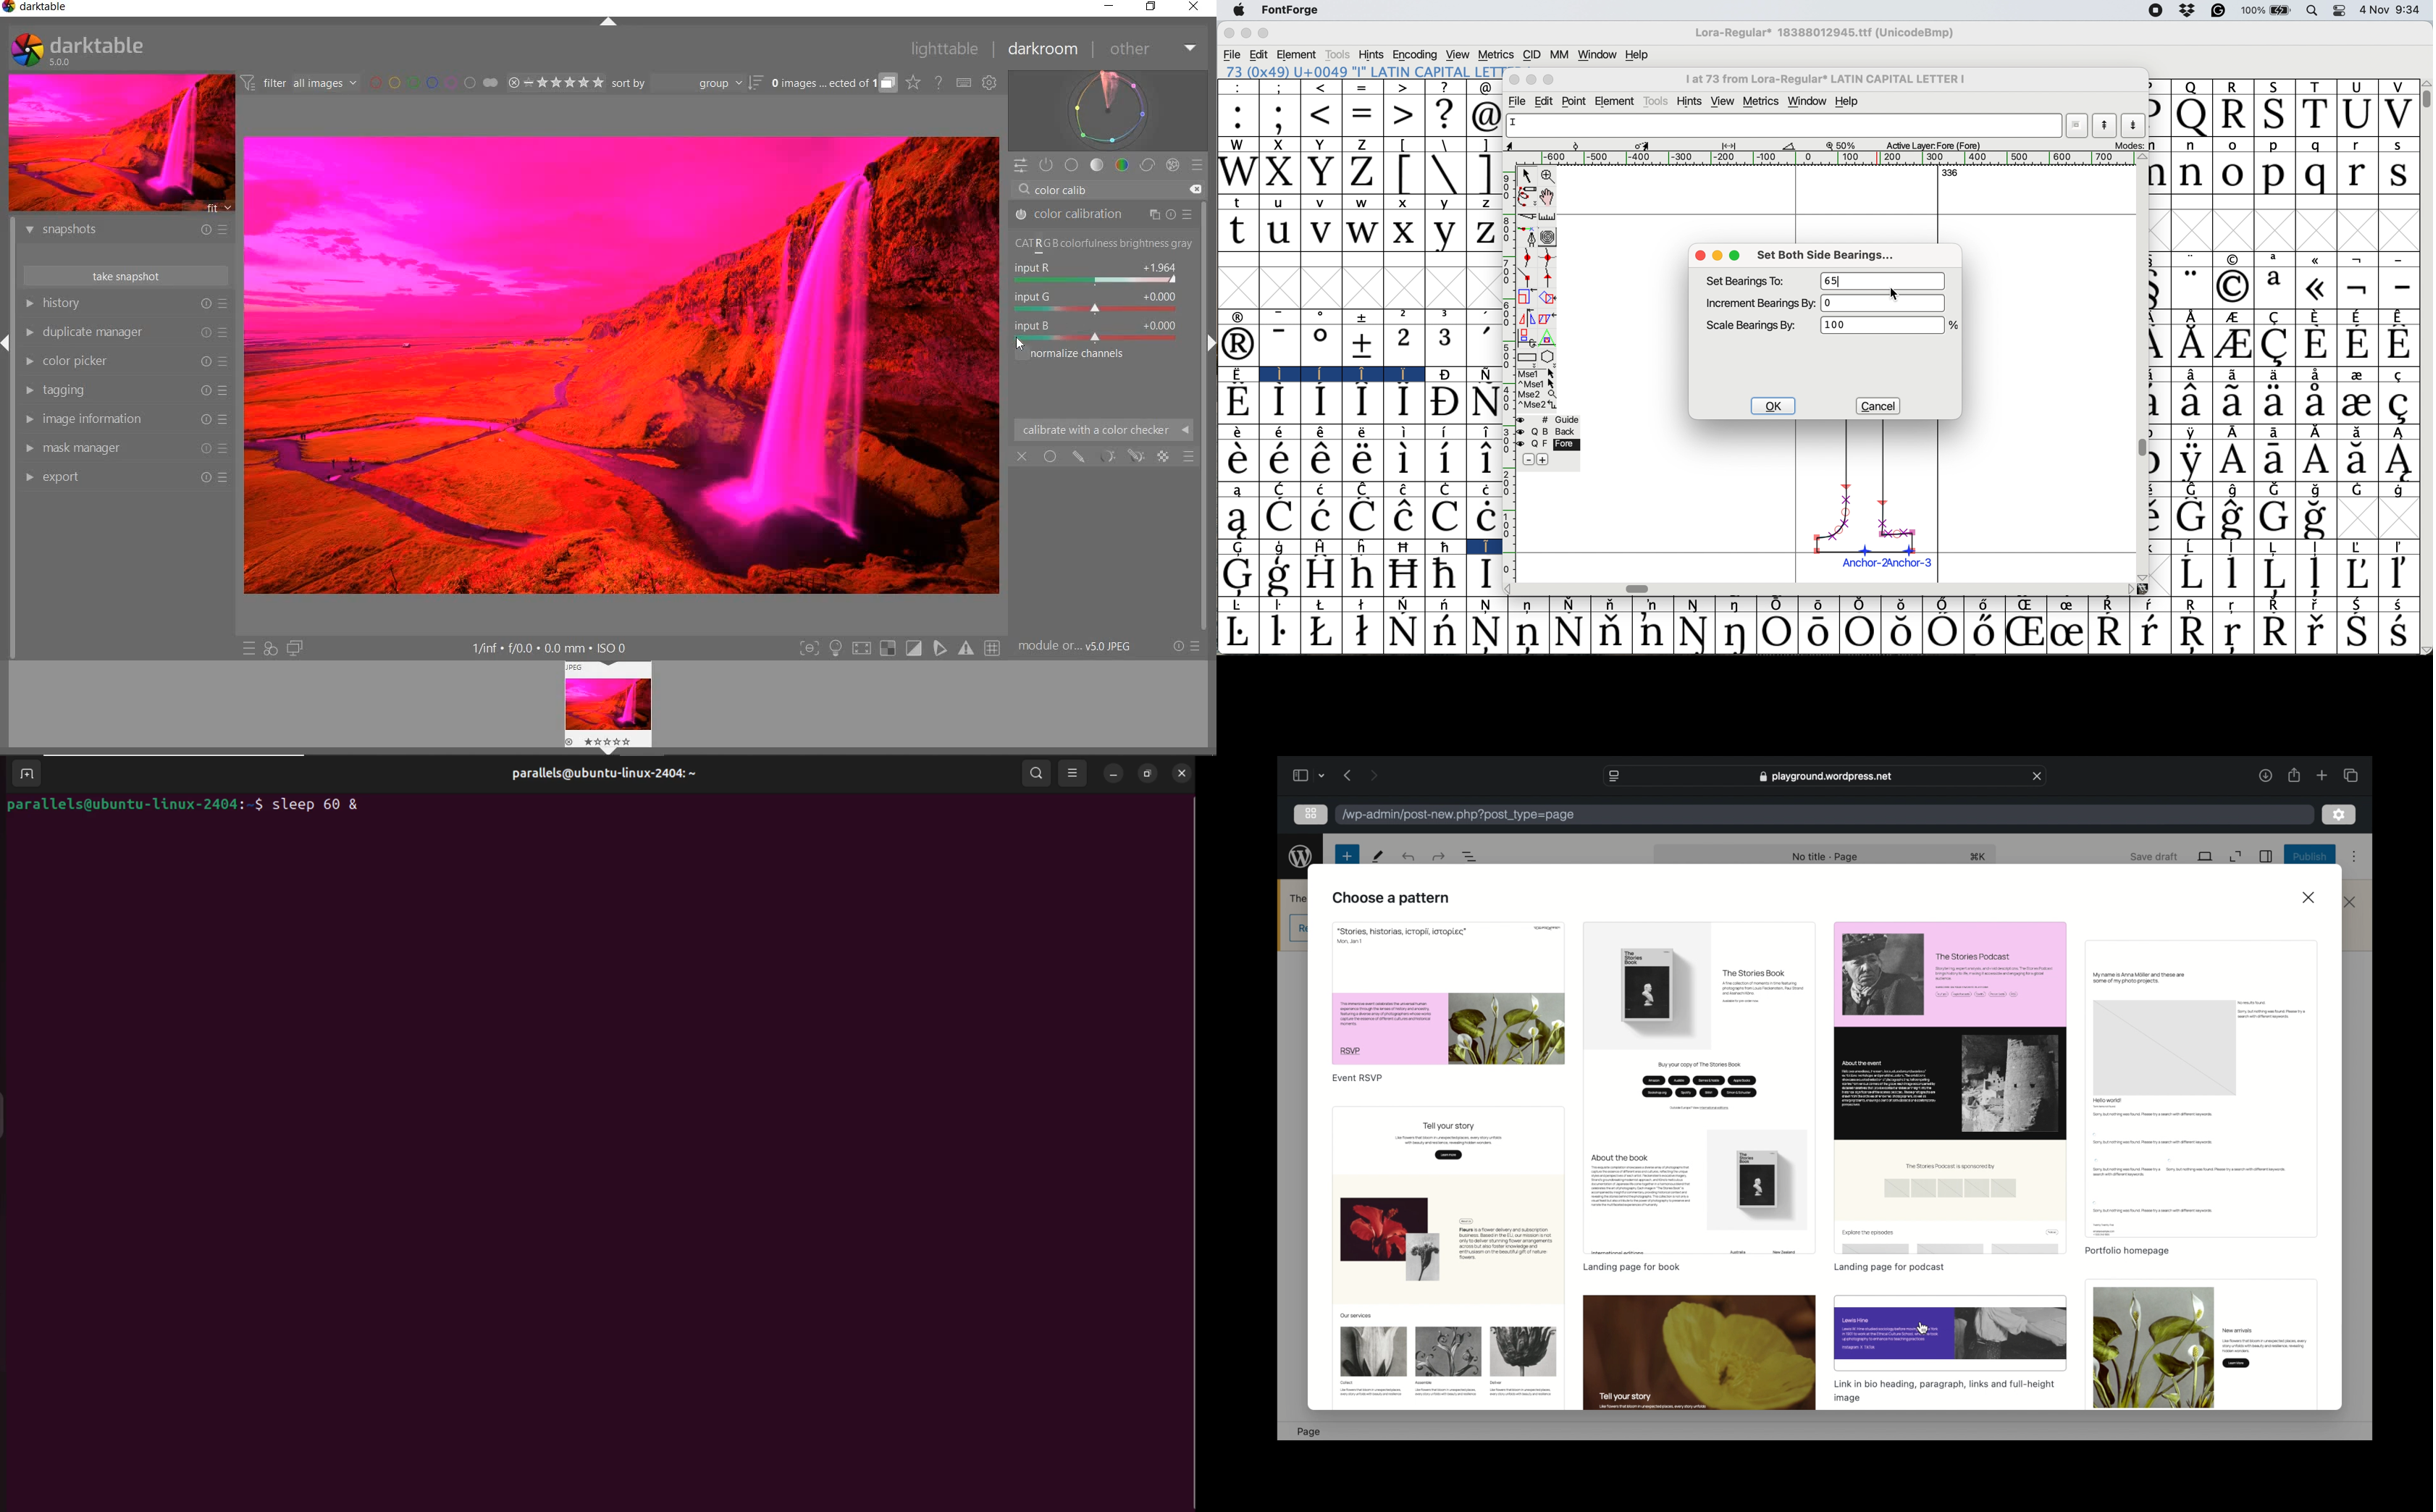 The height and width of the screenshot is (1512, 2436). What do you see at coordinates (2312, 175) in the screenshot?
I see `q` at bounding box center [2312, 175].